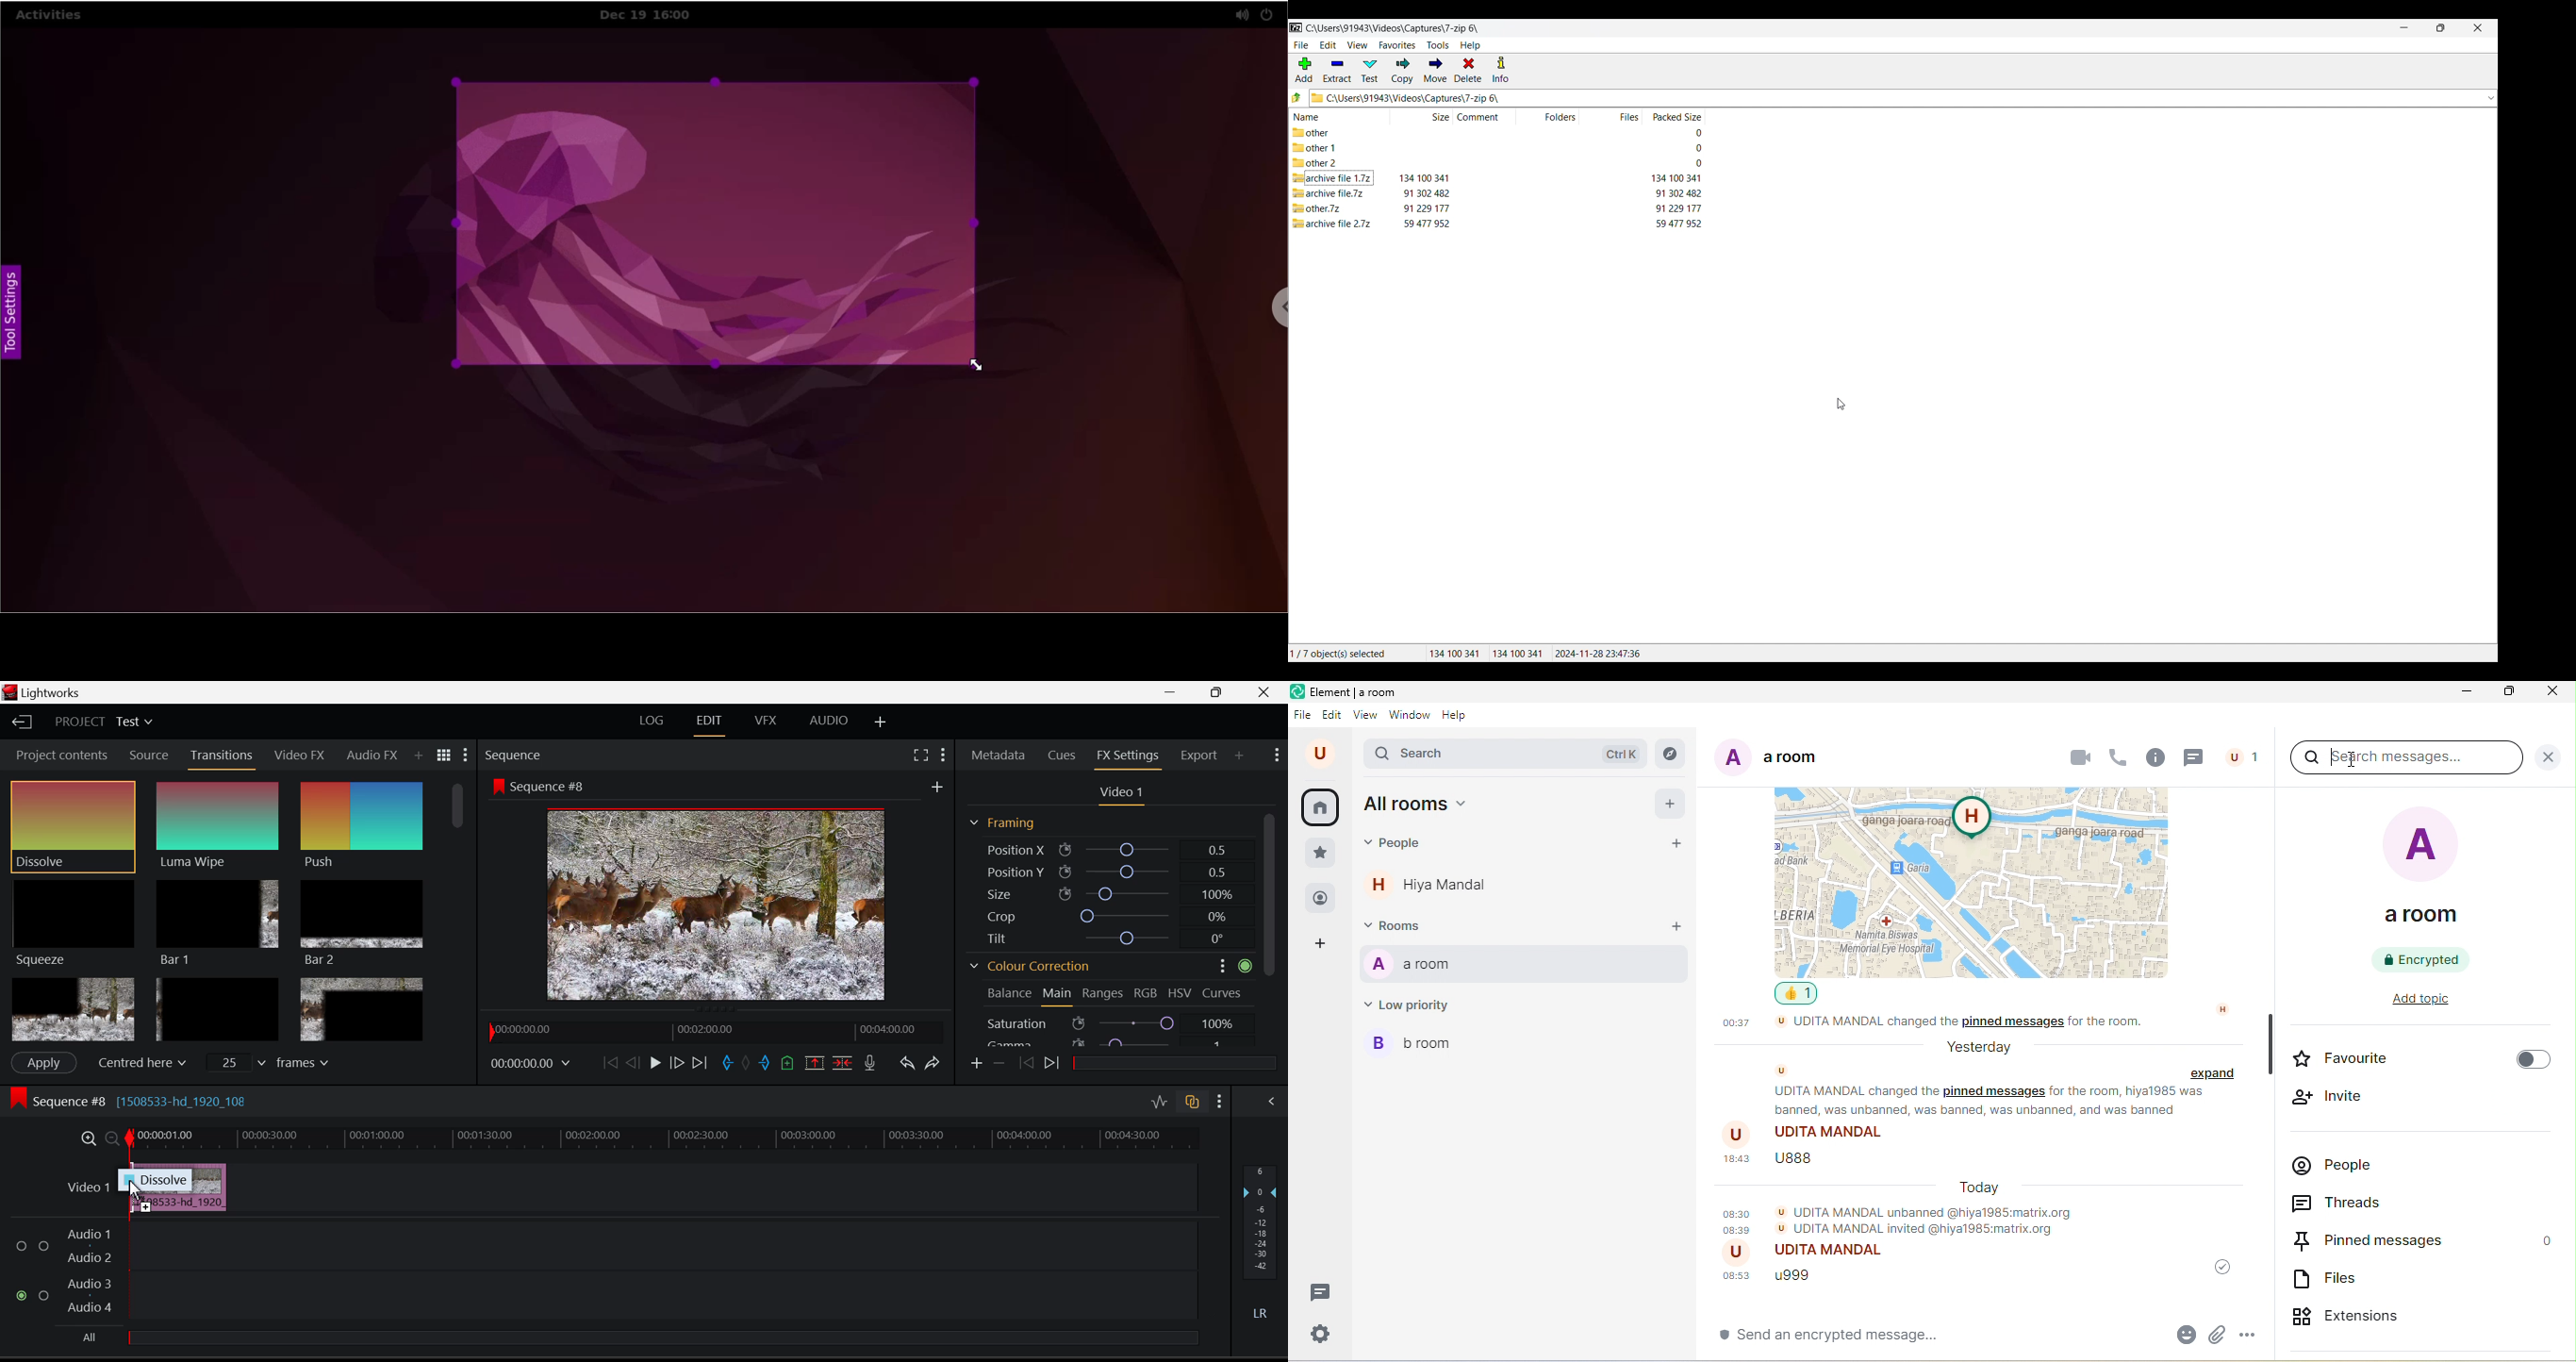 This screenshot has width=2576, height=1372. I want to click on attachment, so click(2219, 1333).